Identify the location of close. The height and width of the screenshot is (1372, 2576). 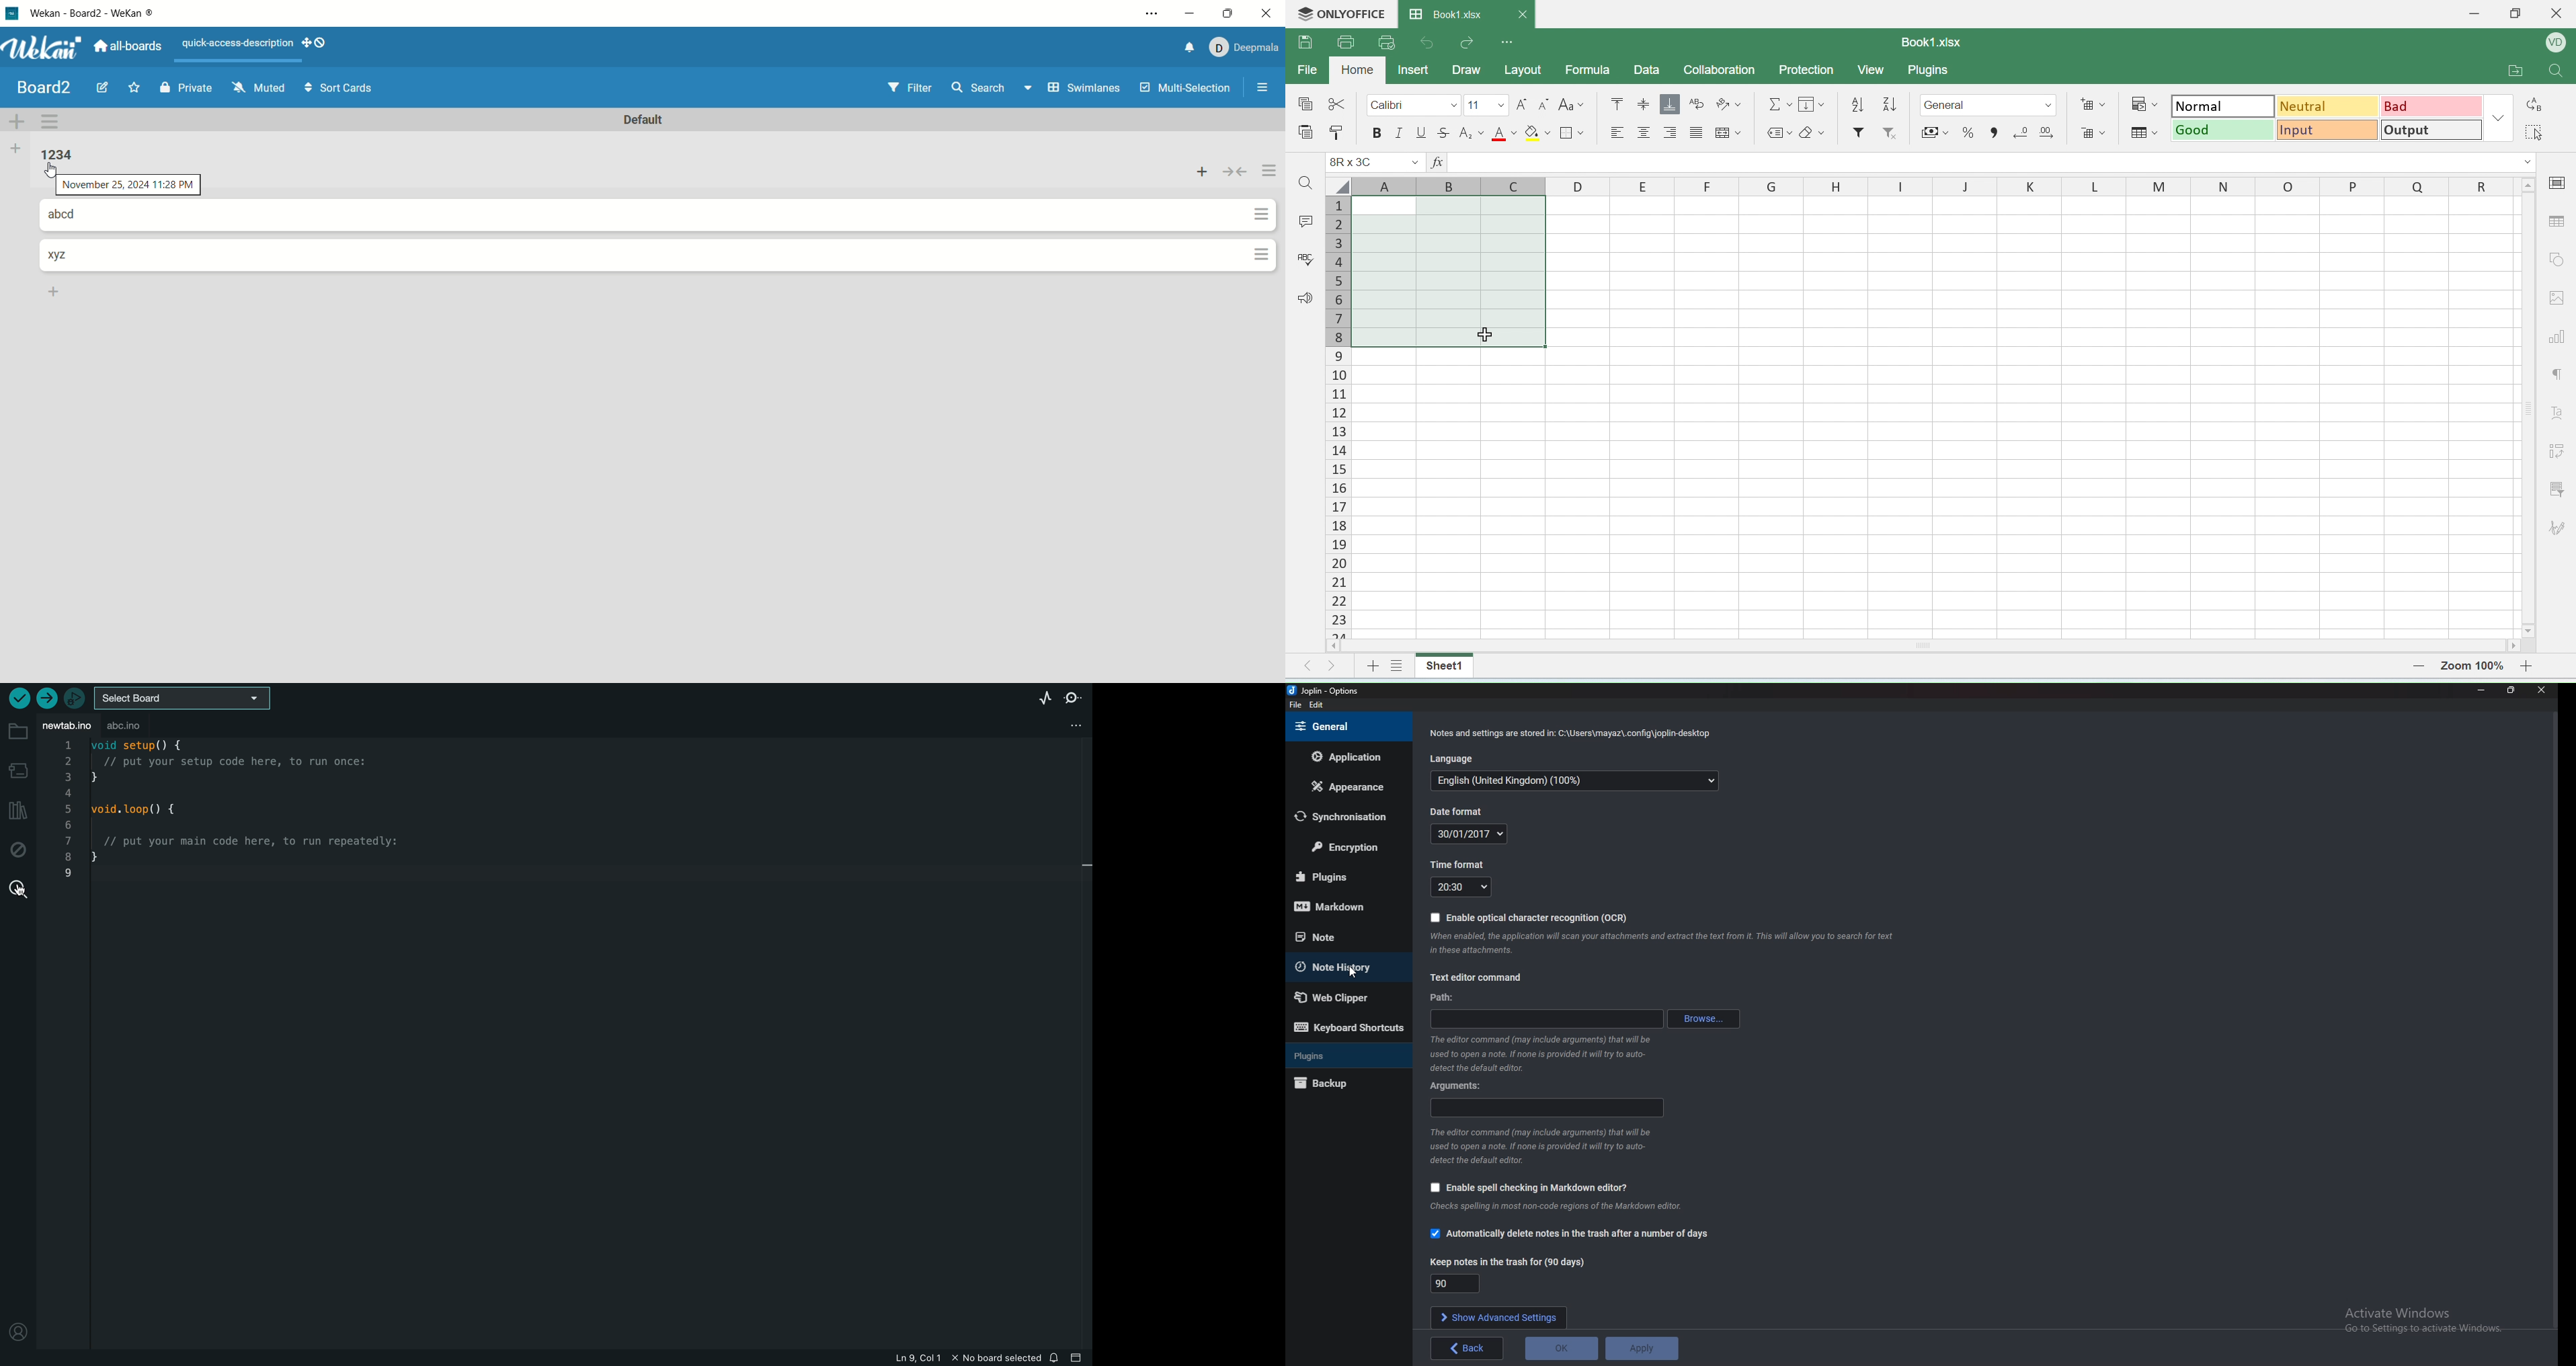
(2543, 690).